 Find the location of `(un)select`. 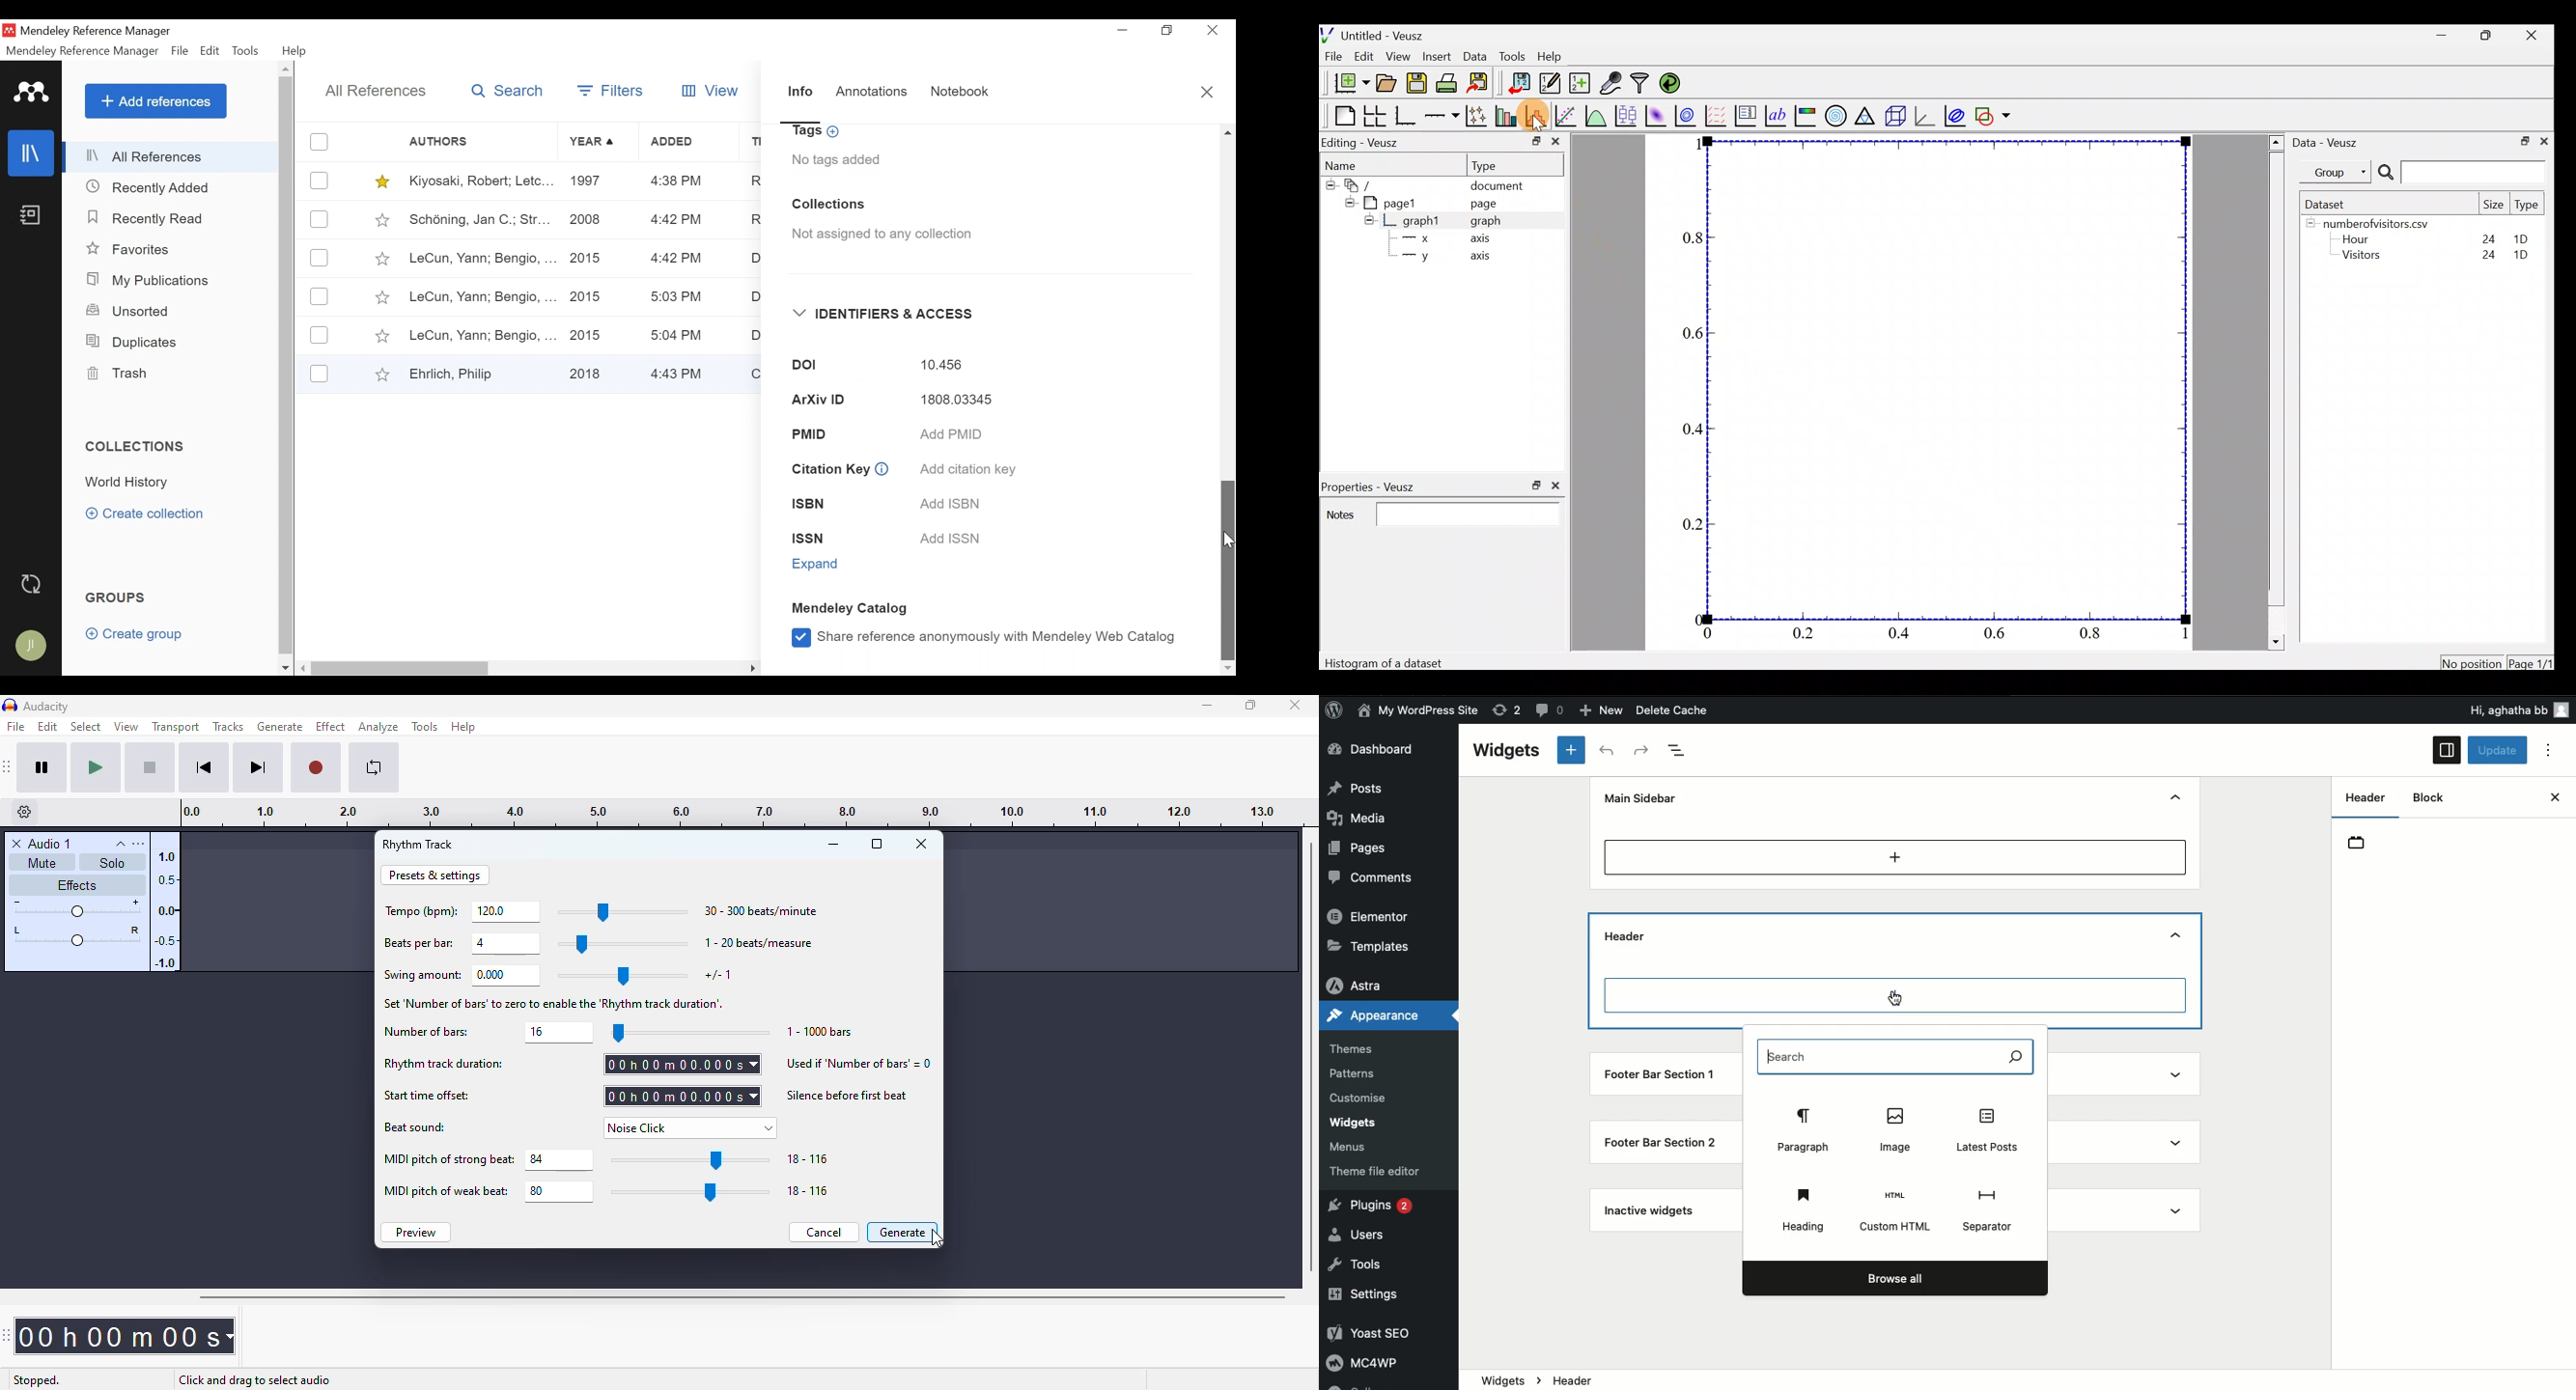

(un)select is located at coordinates (319, 373).